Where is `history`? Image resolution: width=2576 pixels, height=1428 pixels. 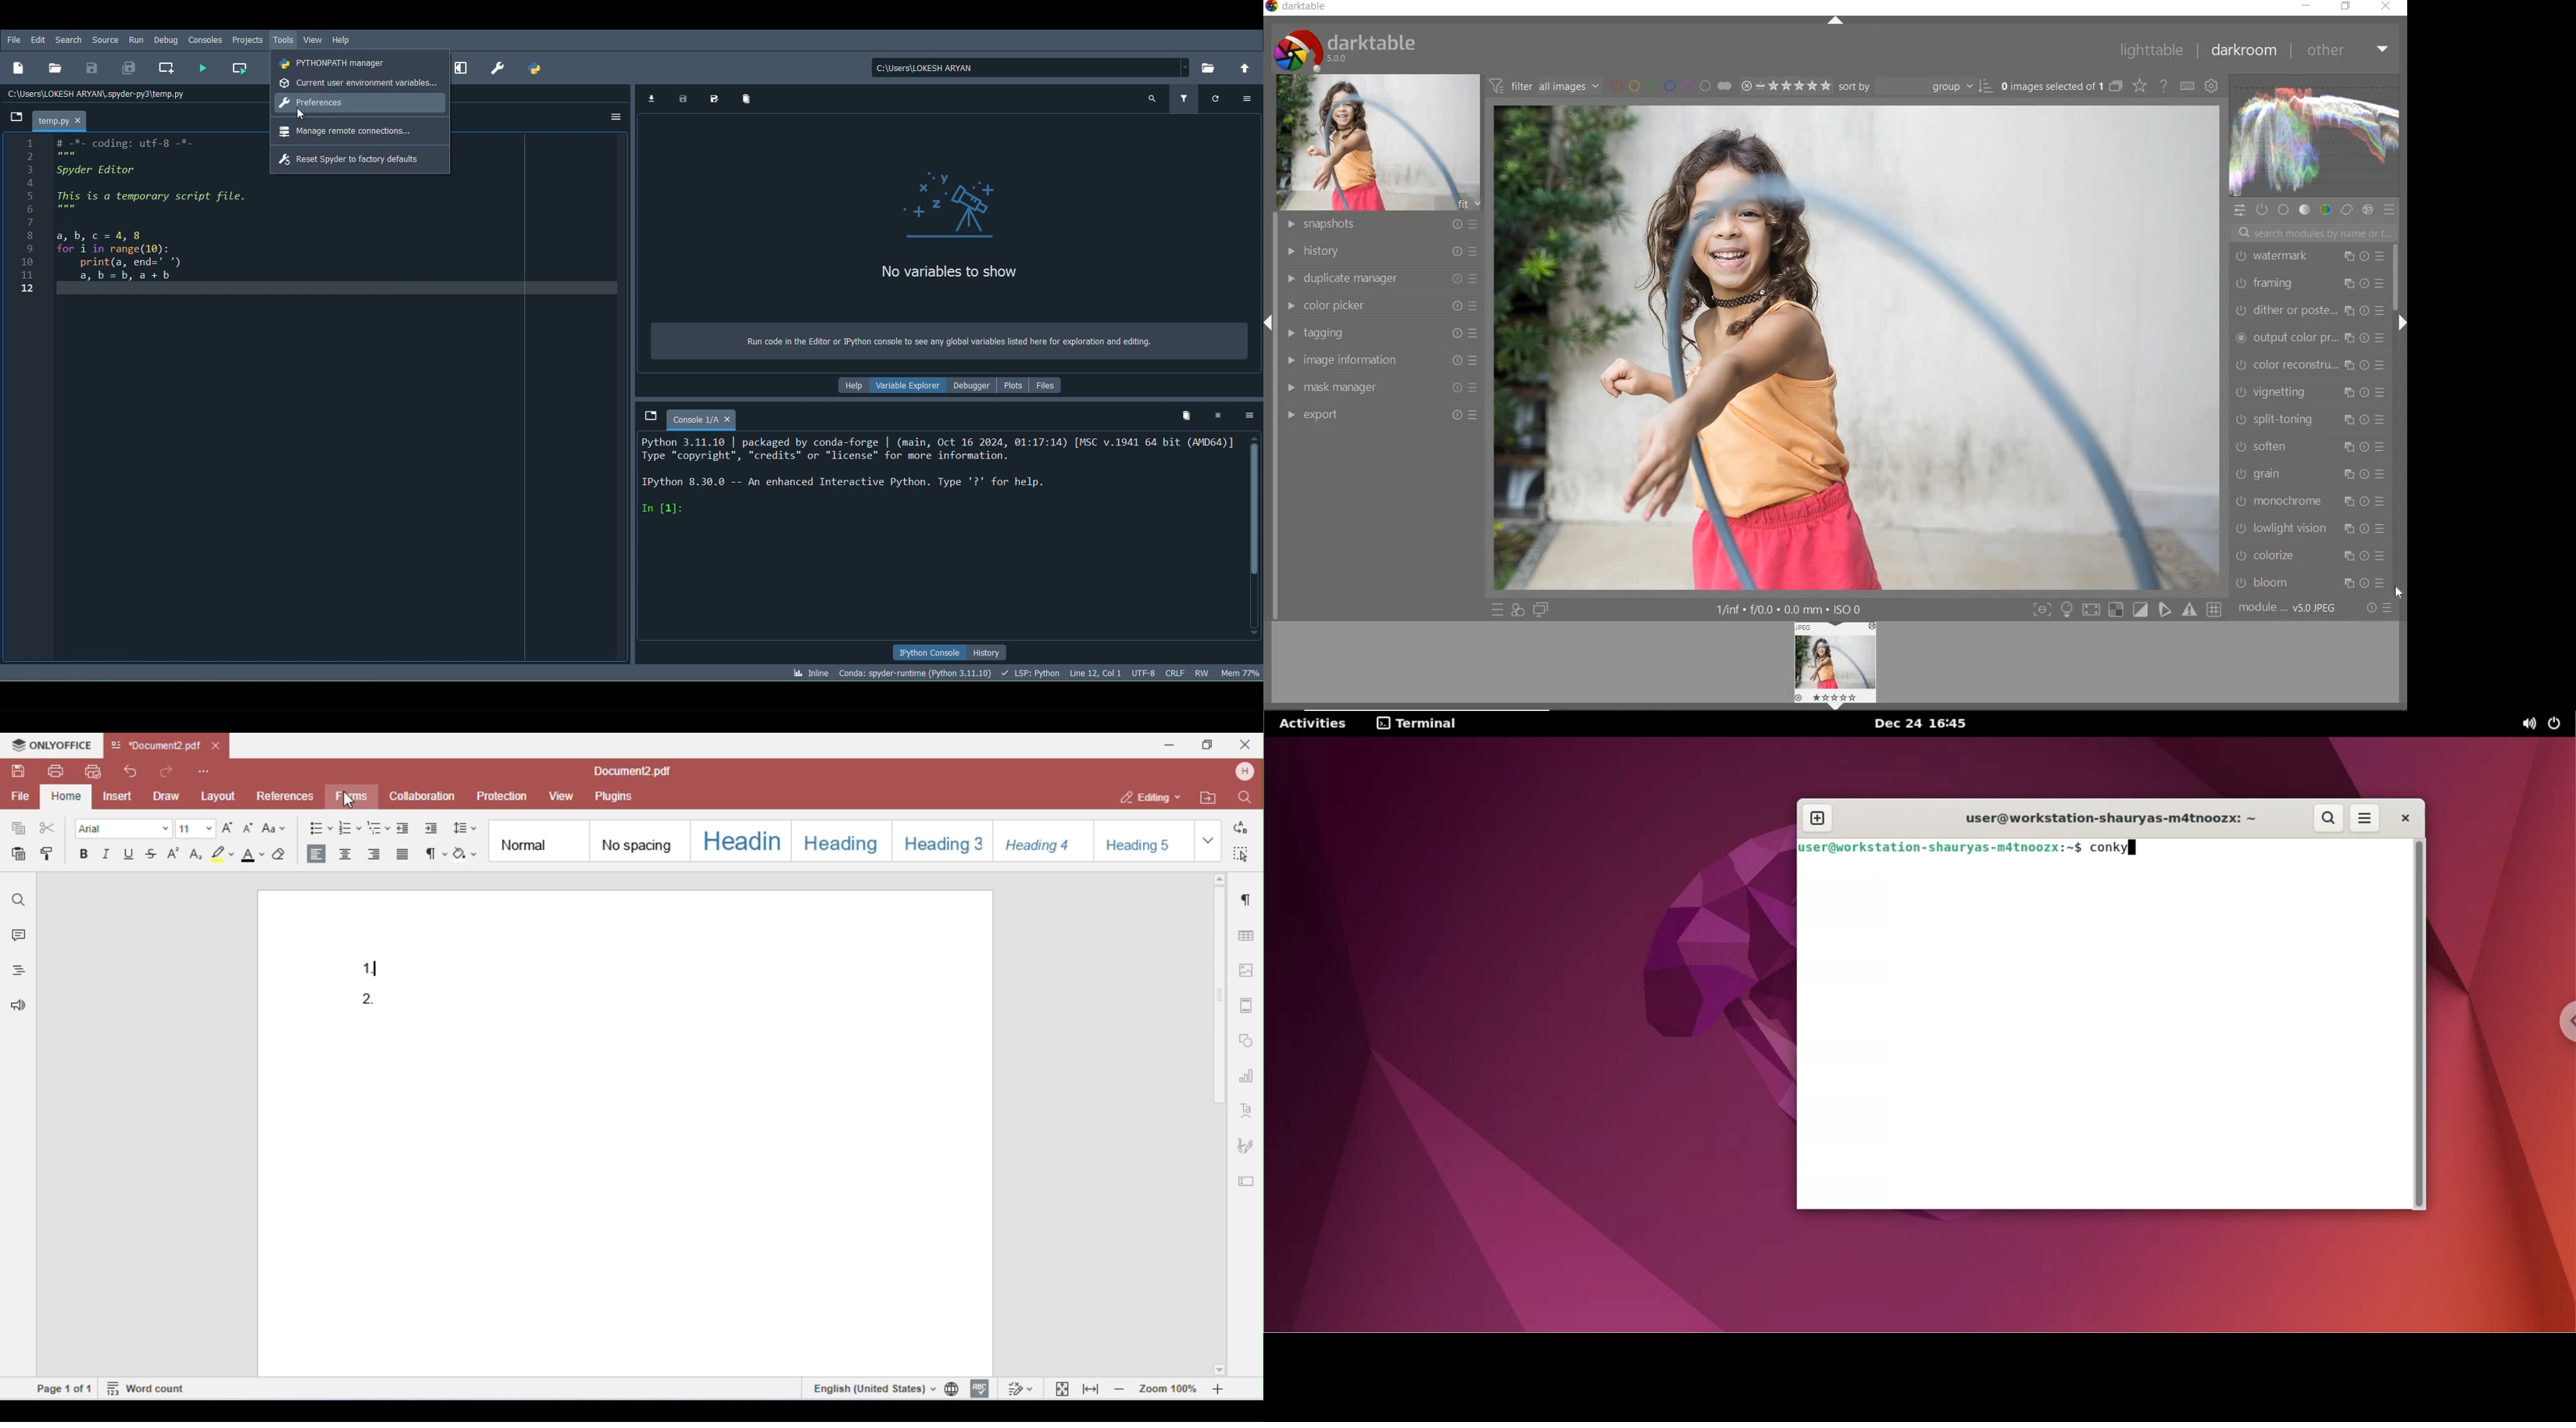 history is located at coordinates (1377, 250).